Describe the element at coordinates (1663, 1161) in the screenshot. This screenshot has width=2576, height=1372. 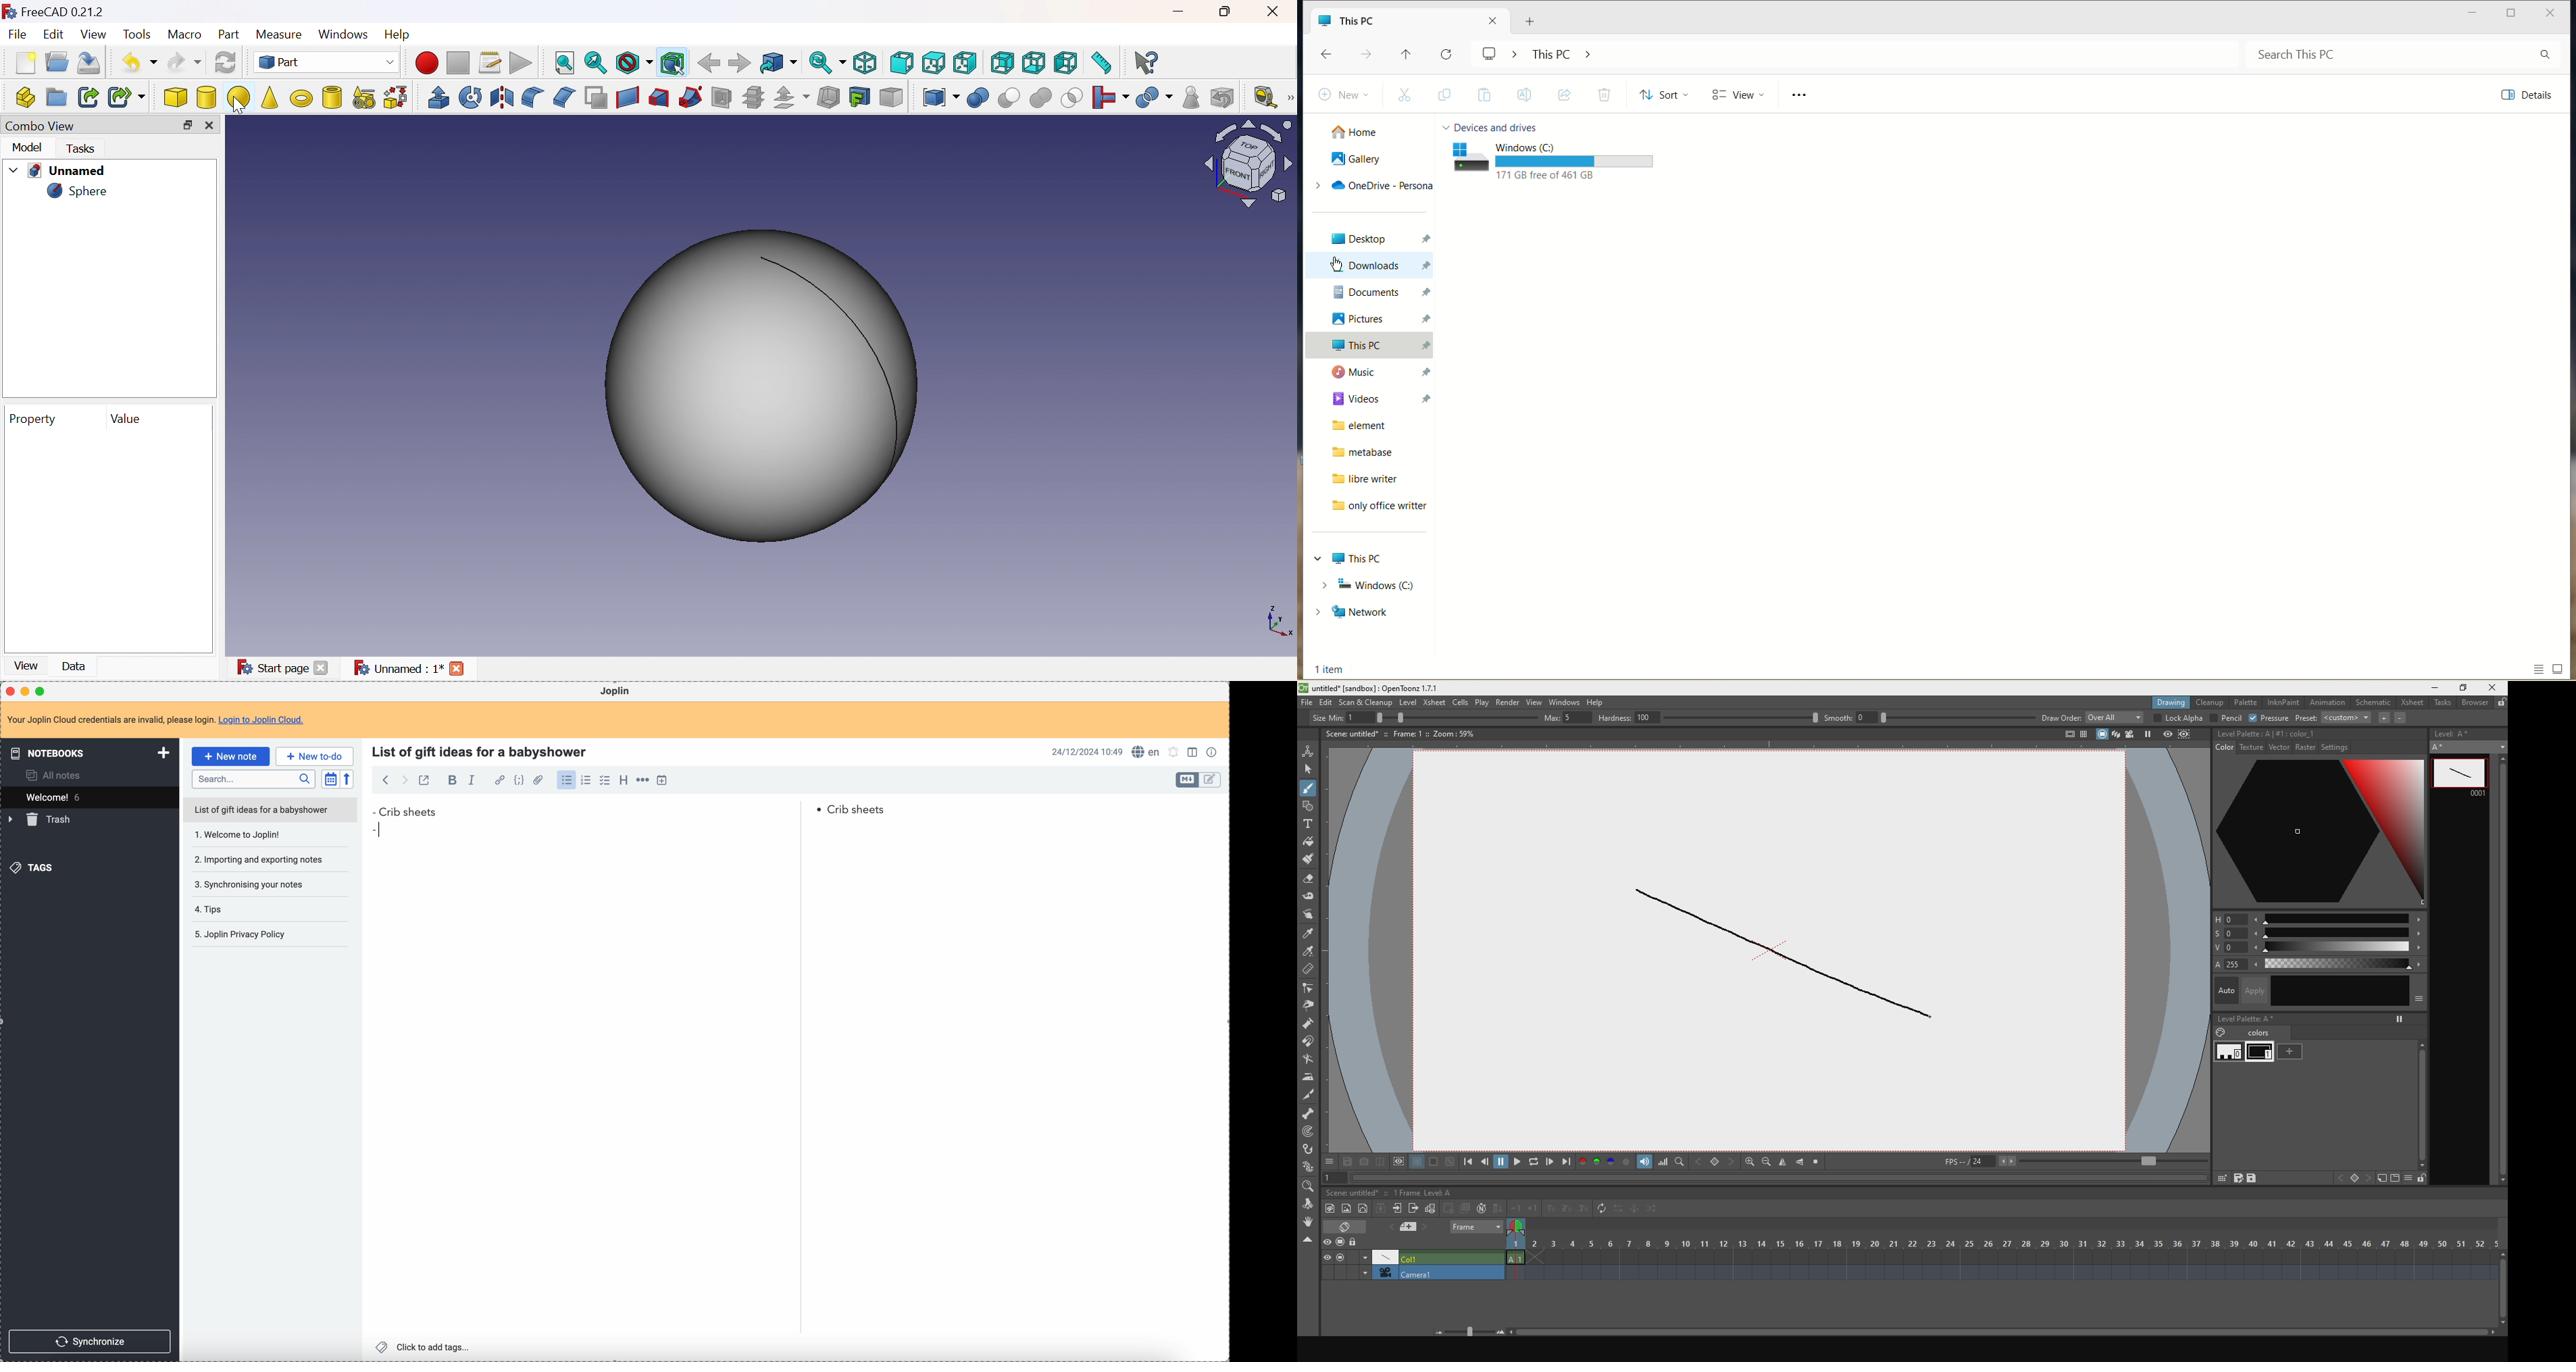
I see `volume` at that location.